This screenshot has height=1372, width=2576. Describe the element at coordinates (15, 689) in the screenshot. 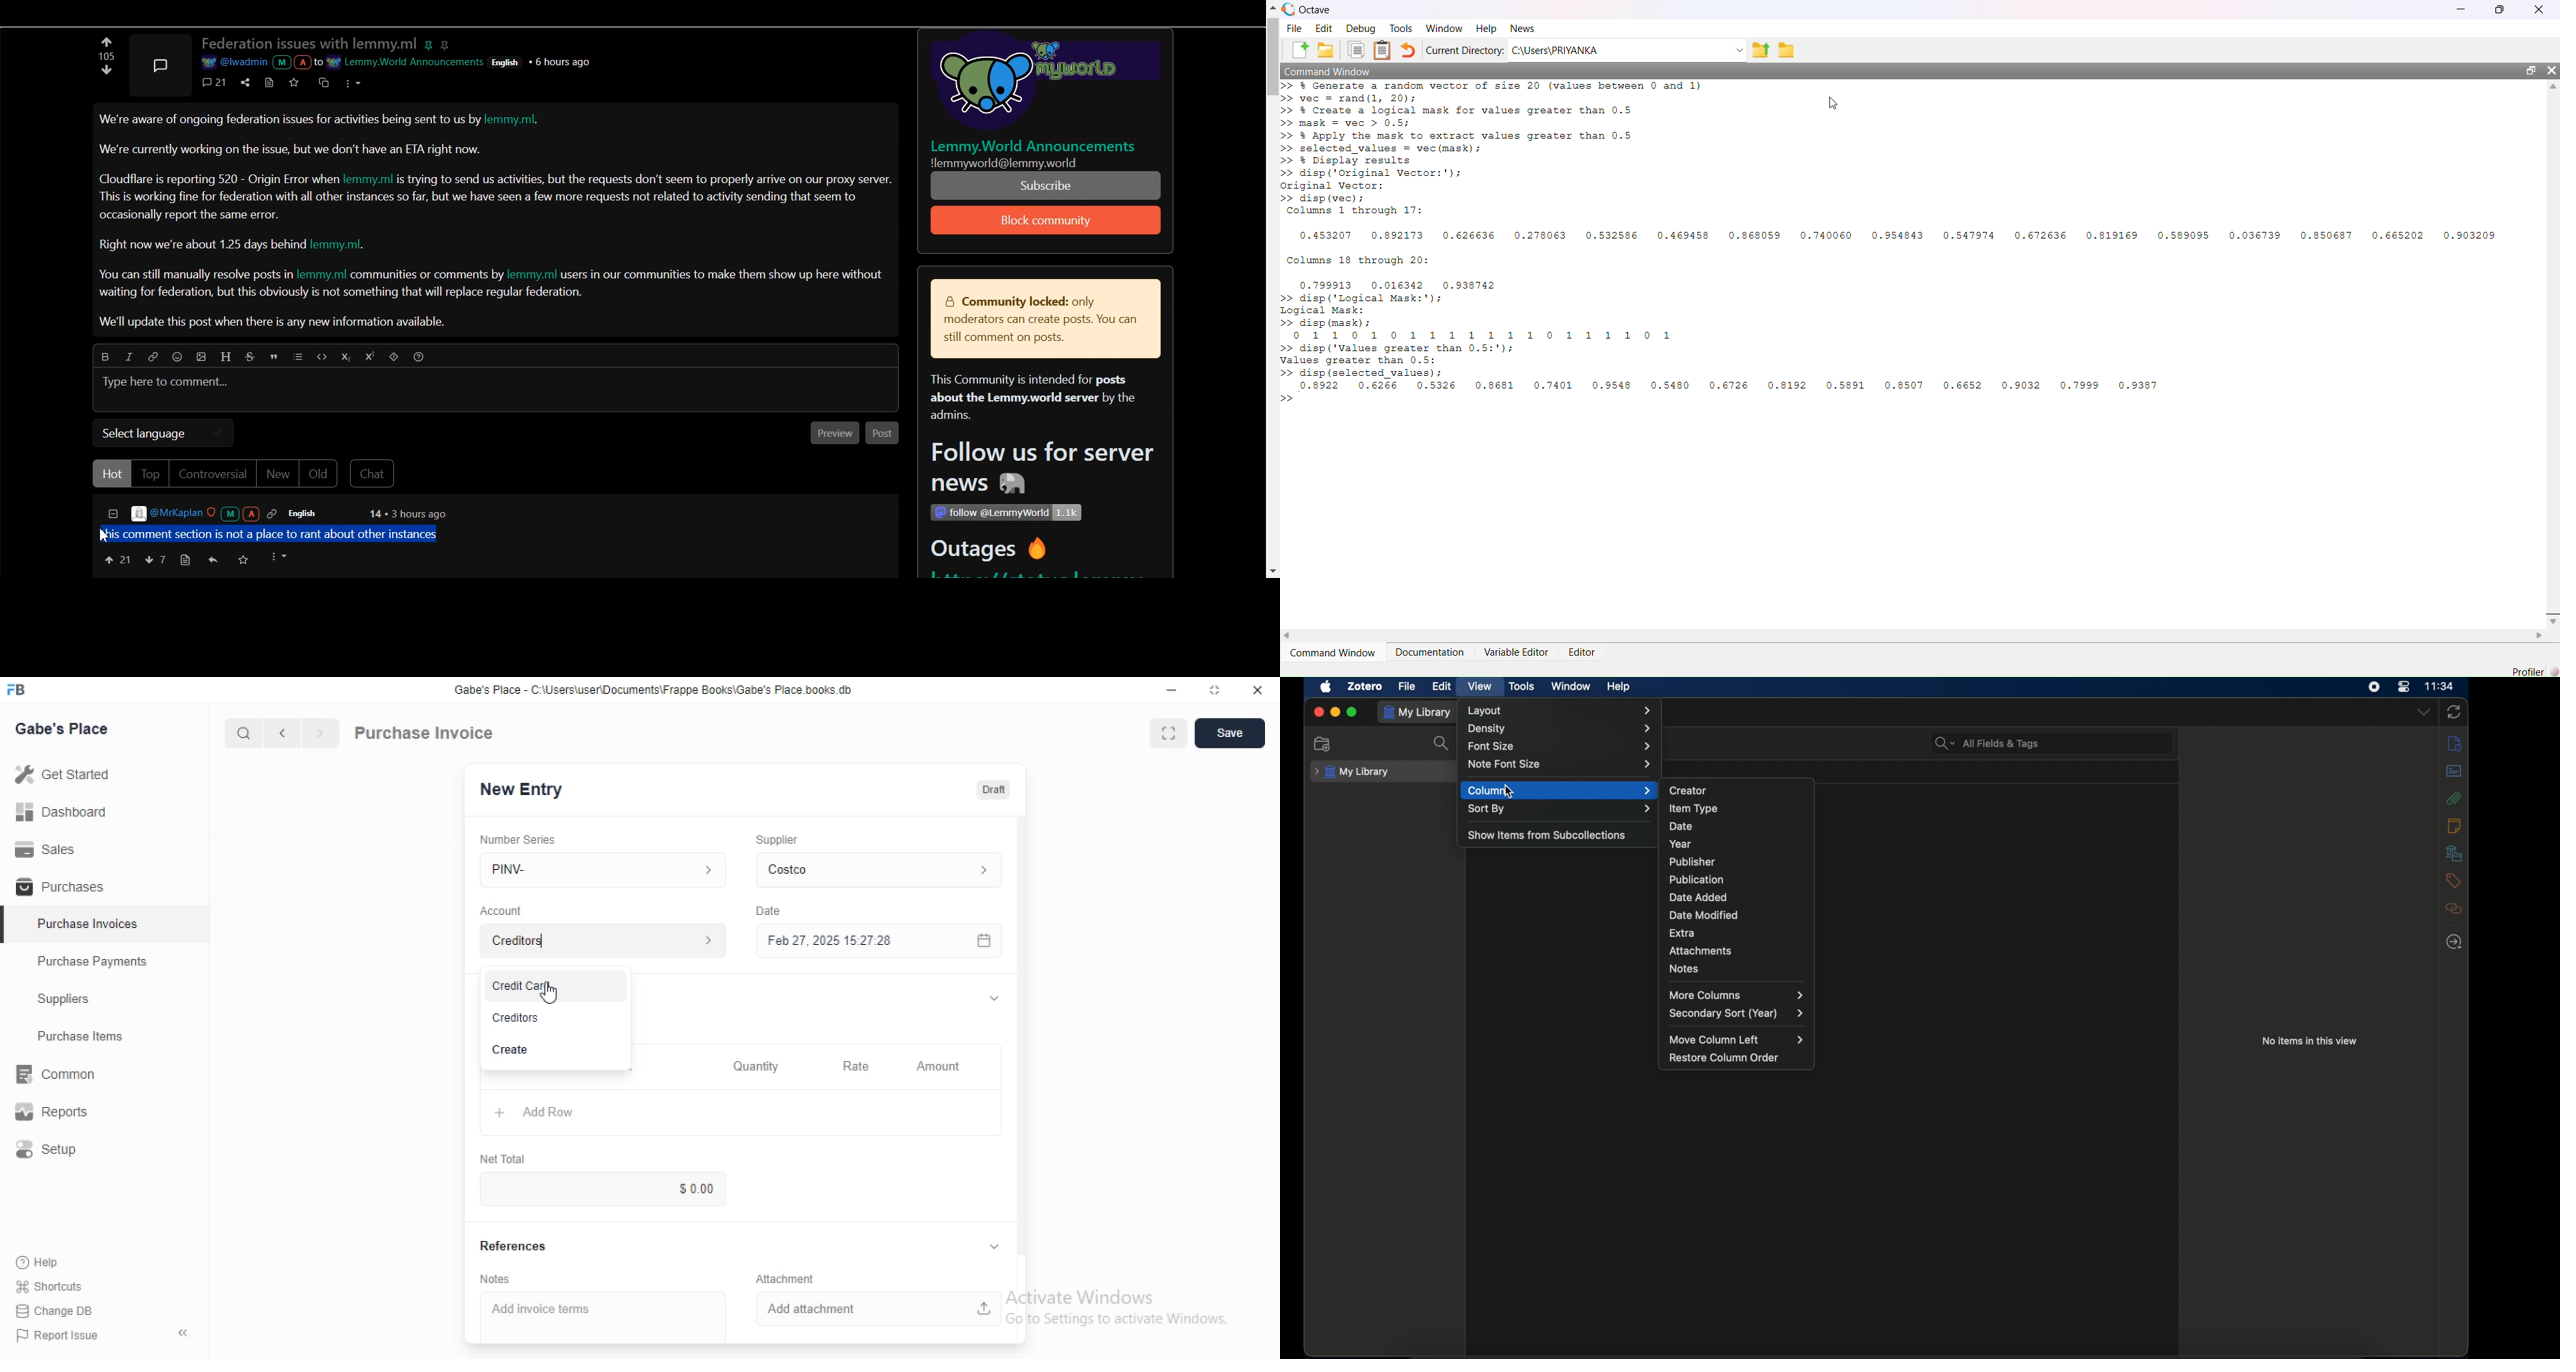

I see `Frappe Books logo` at that location.